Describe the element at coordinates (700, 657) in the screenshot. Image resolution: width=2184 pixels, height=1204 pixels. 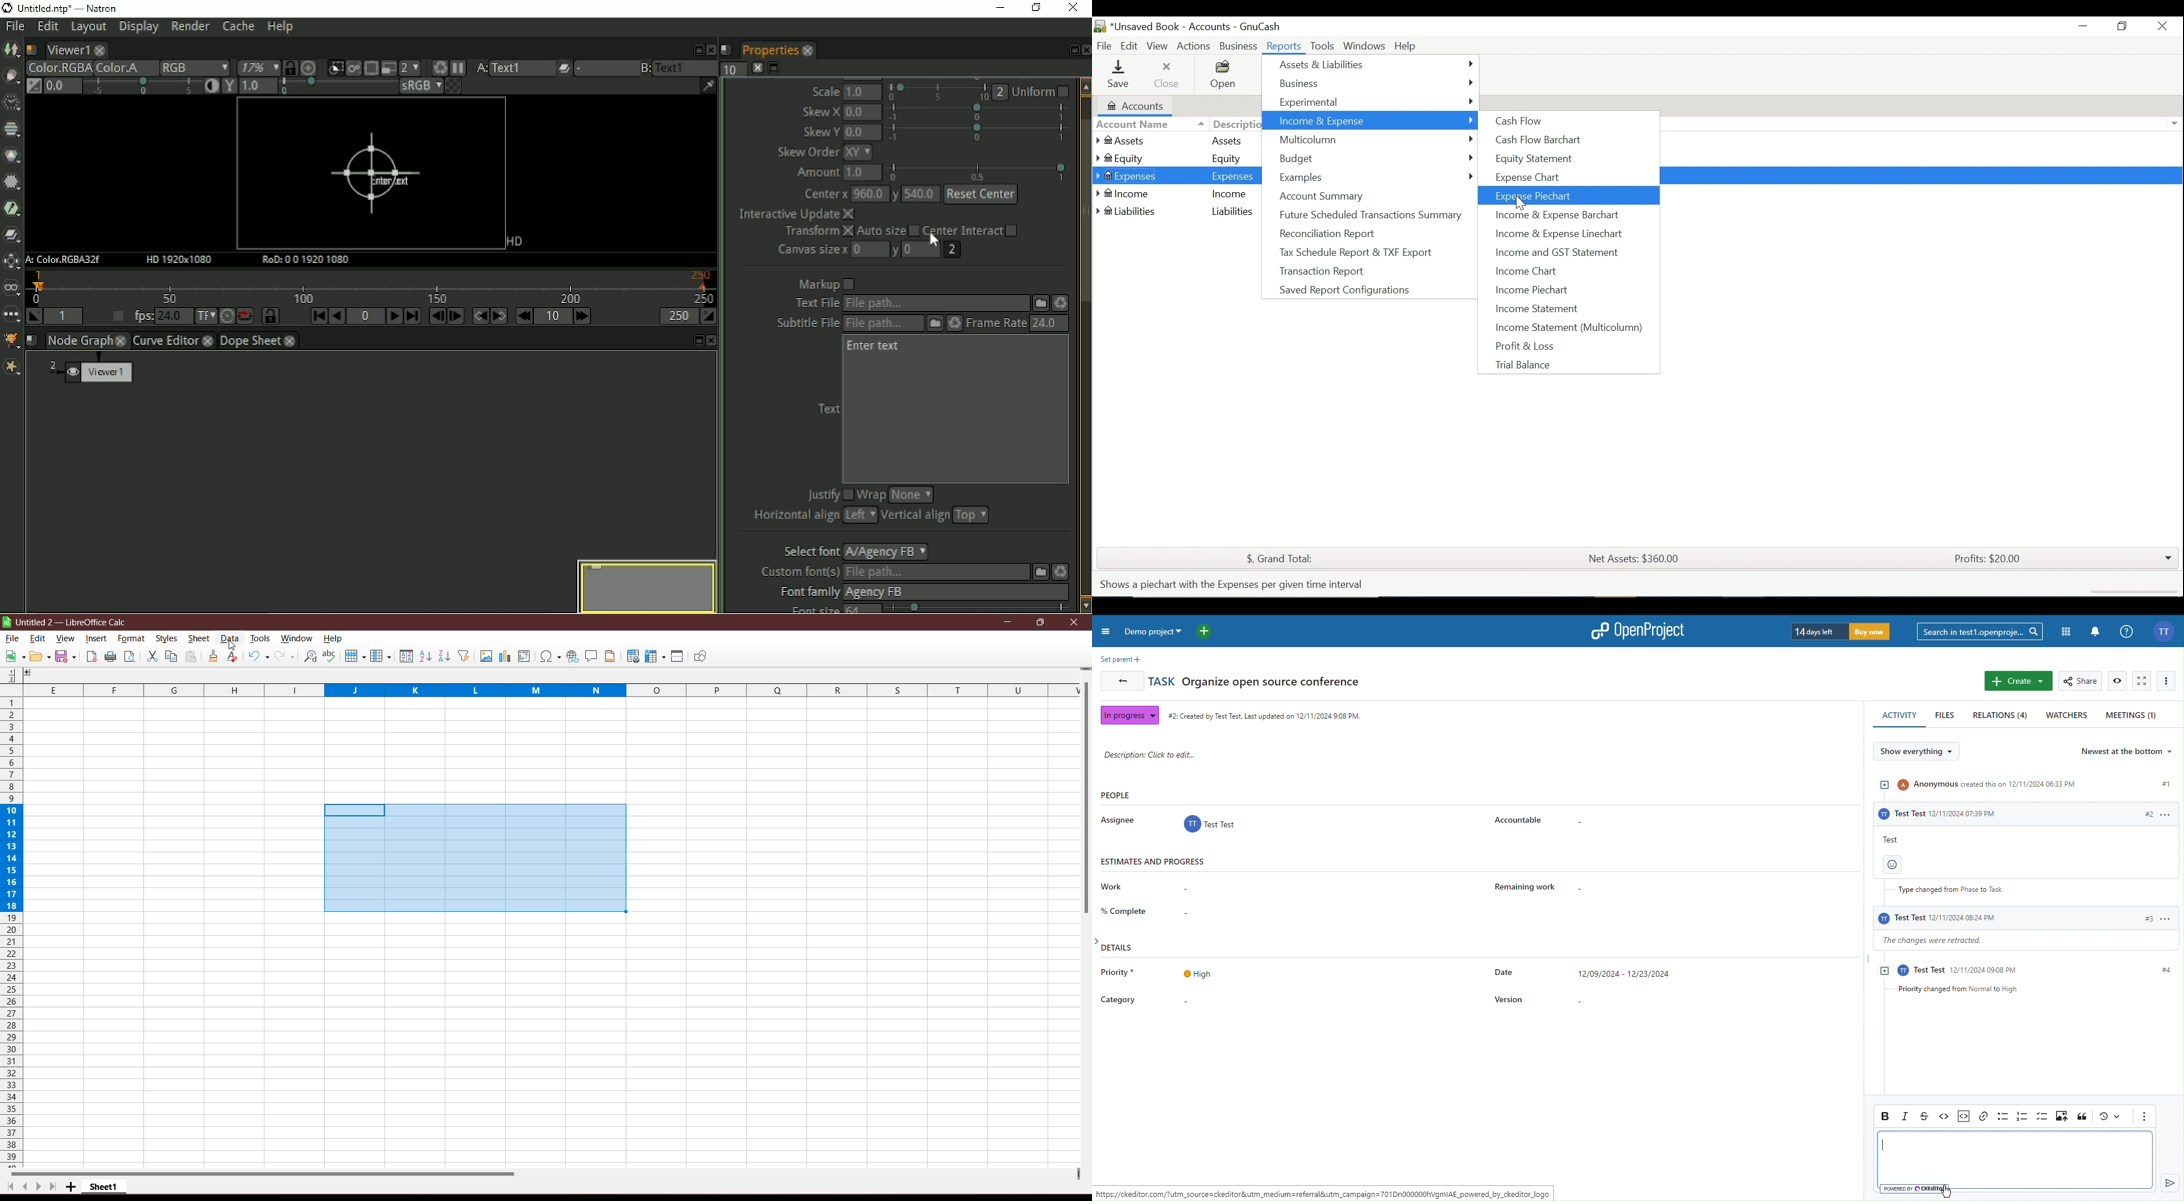
I see `Show Draw Functions` at that location.